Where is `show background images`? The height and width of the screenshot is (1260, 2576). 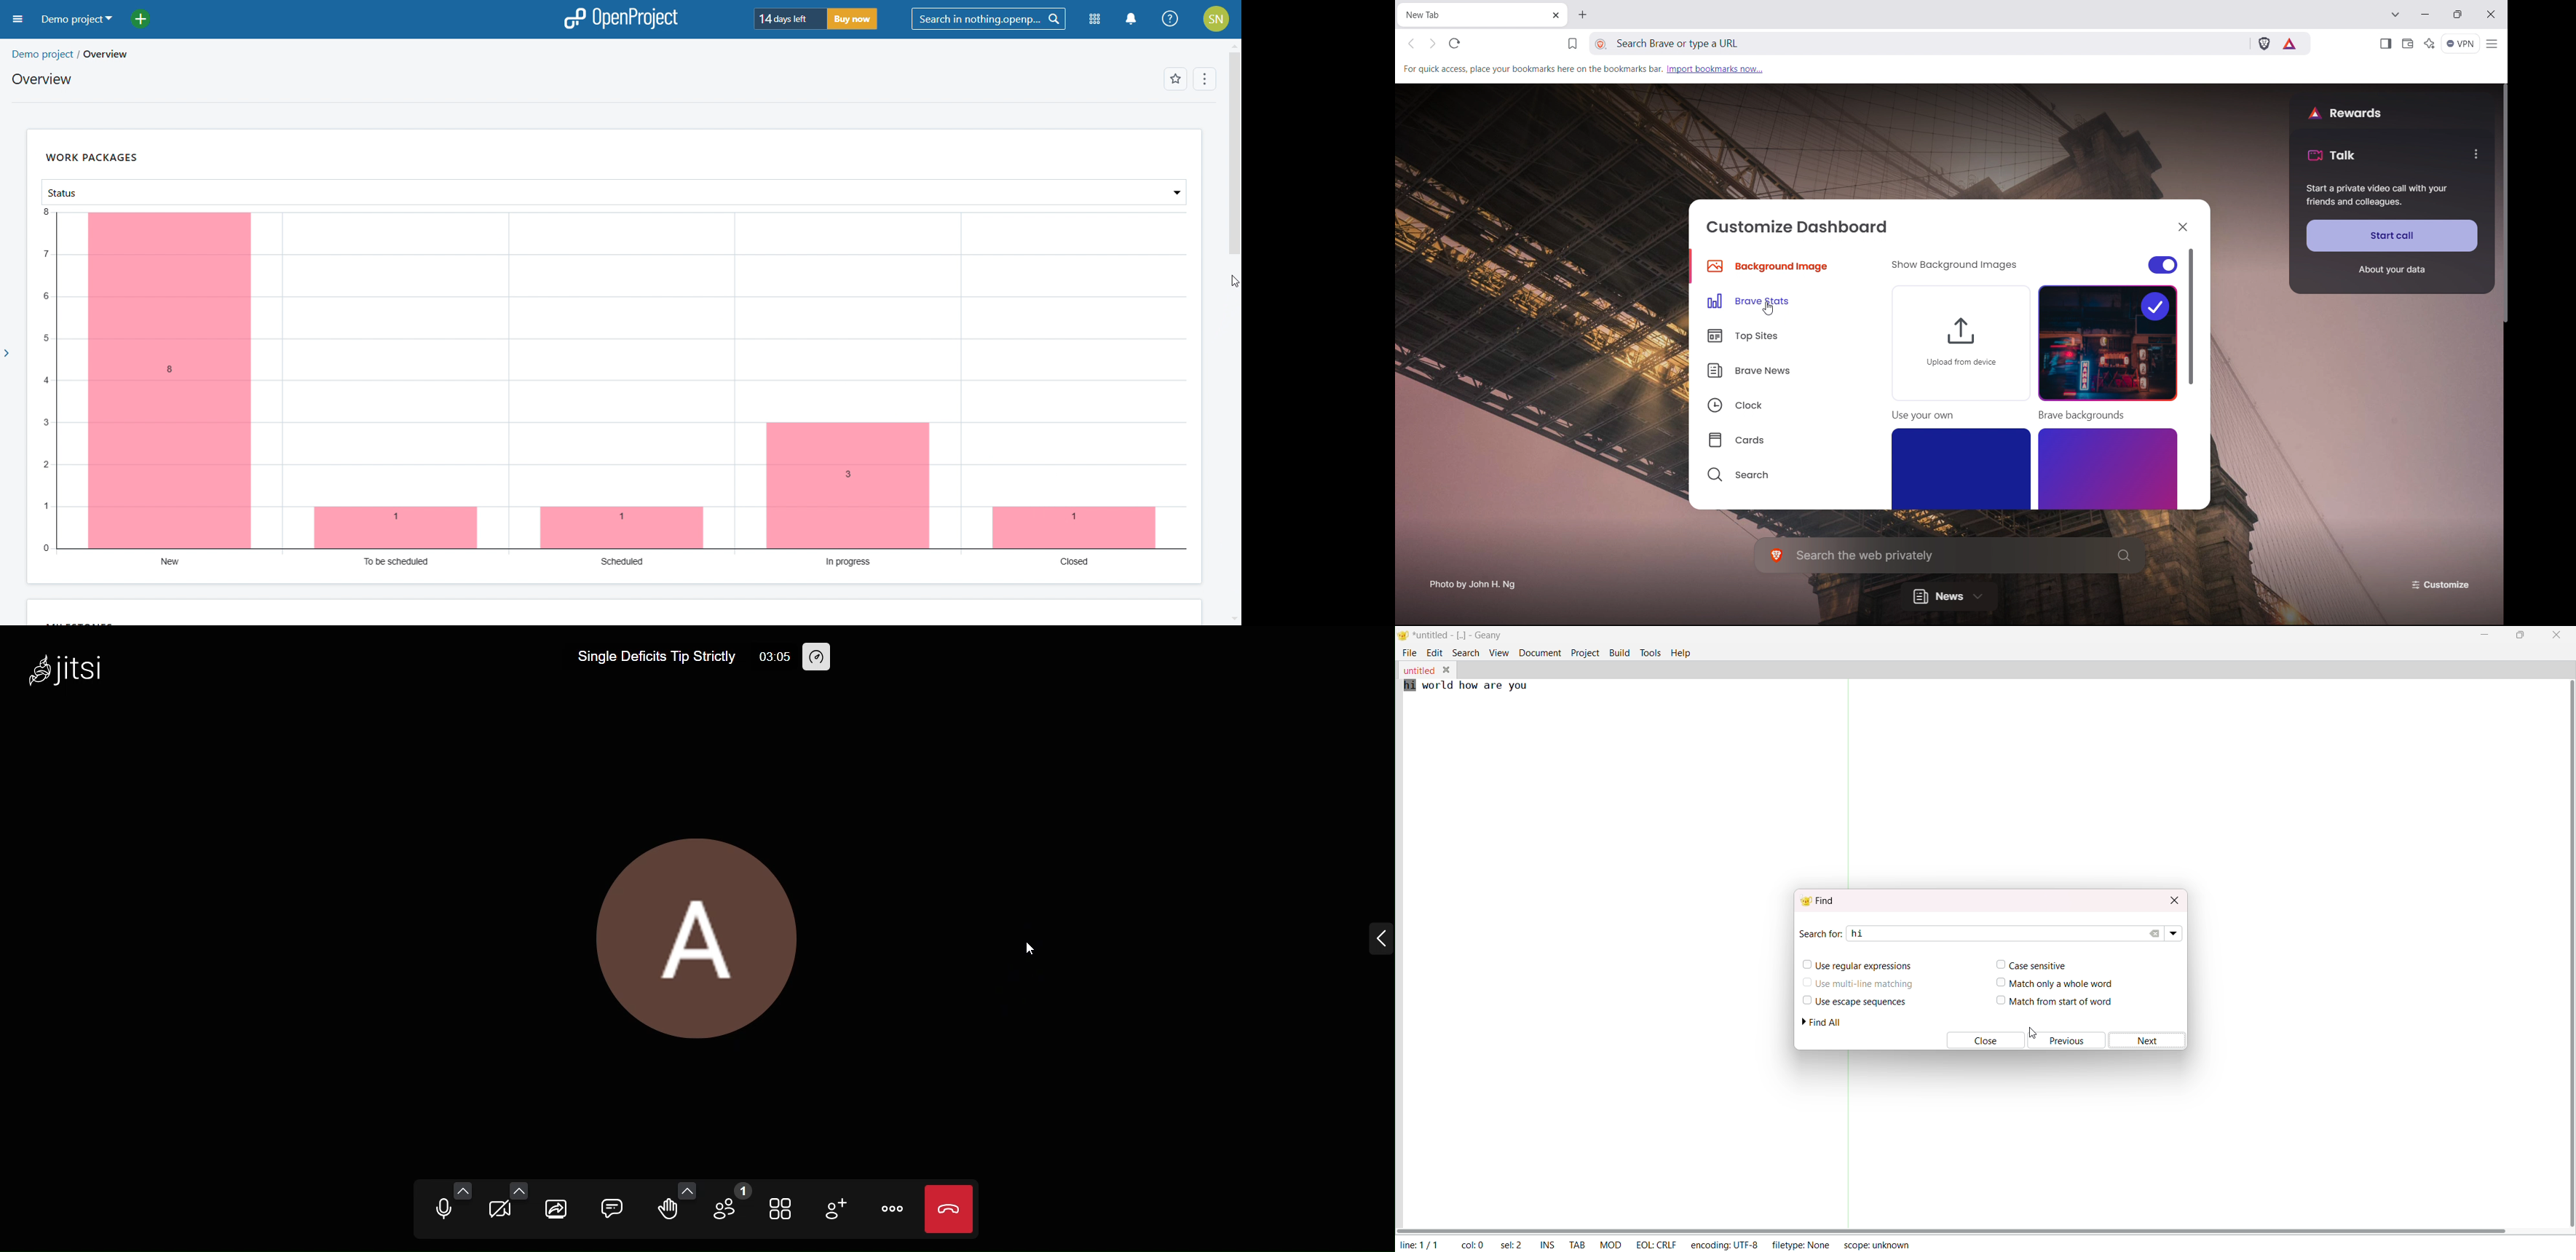 show background images is located at coordinates (2035, 264).